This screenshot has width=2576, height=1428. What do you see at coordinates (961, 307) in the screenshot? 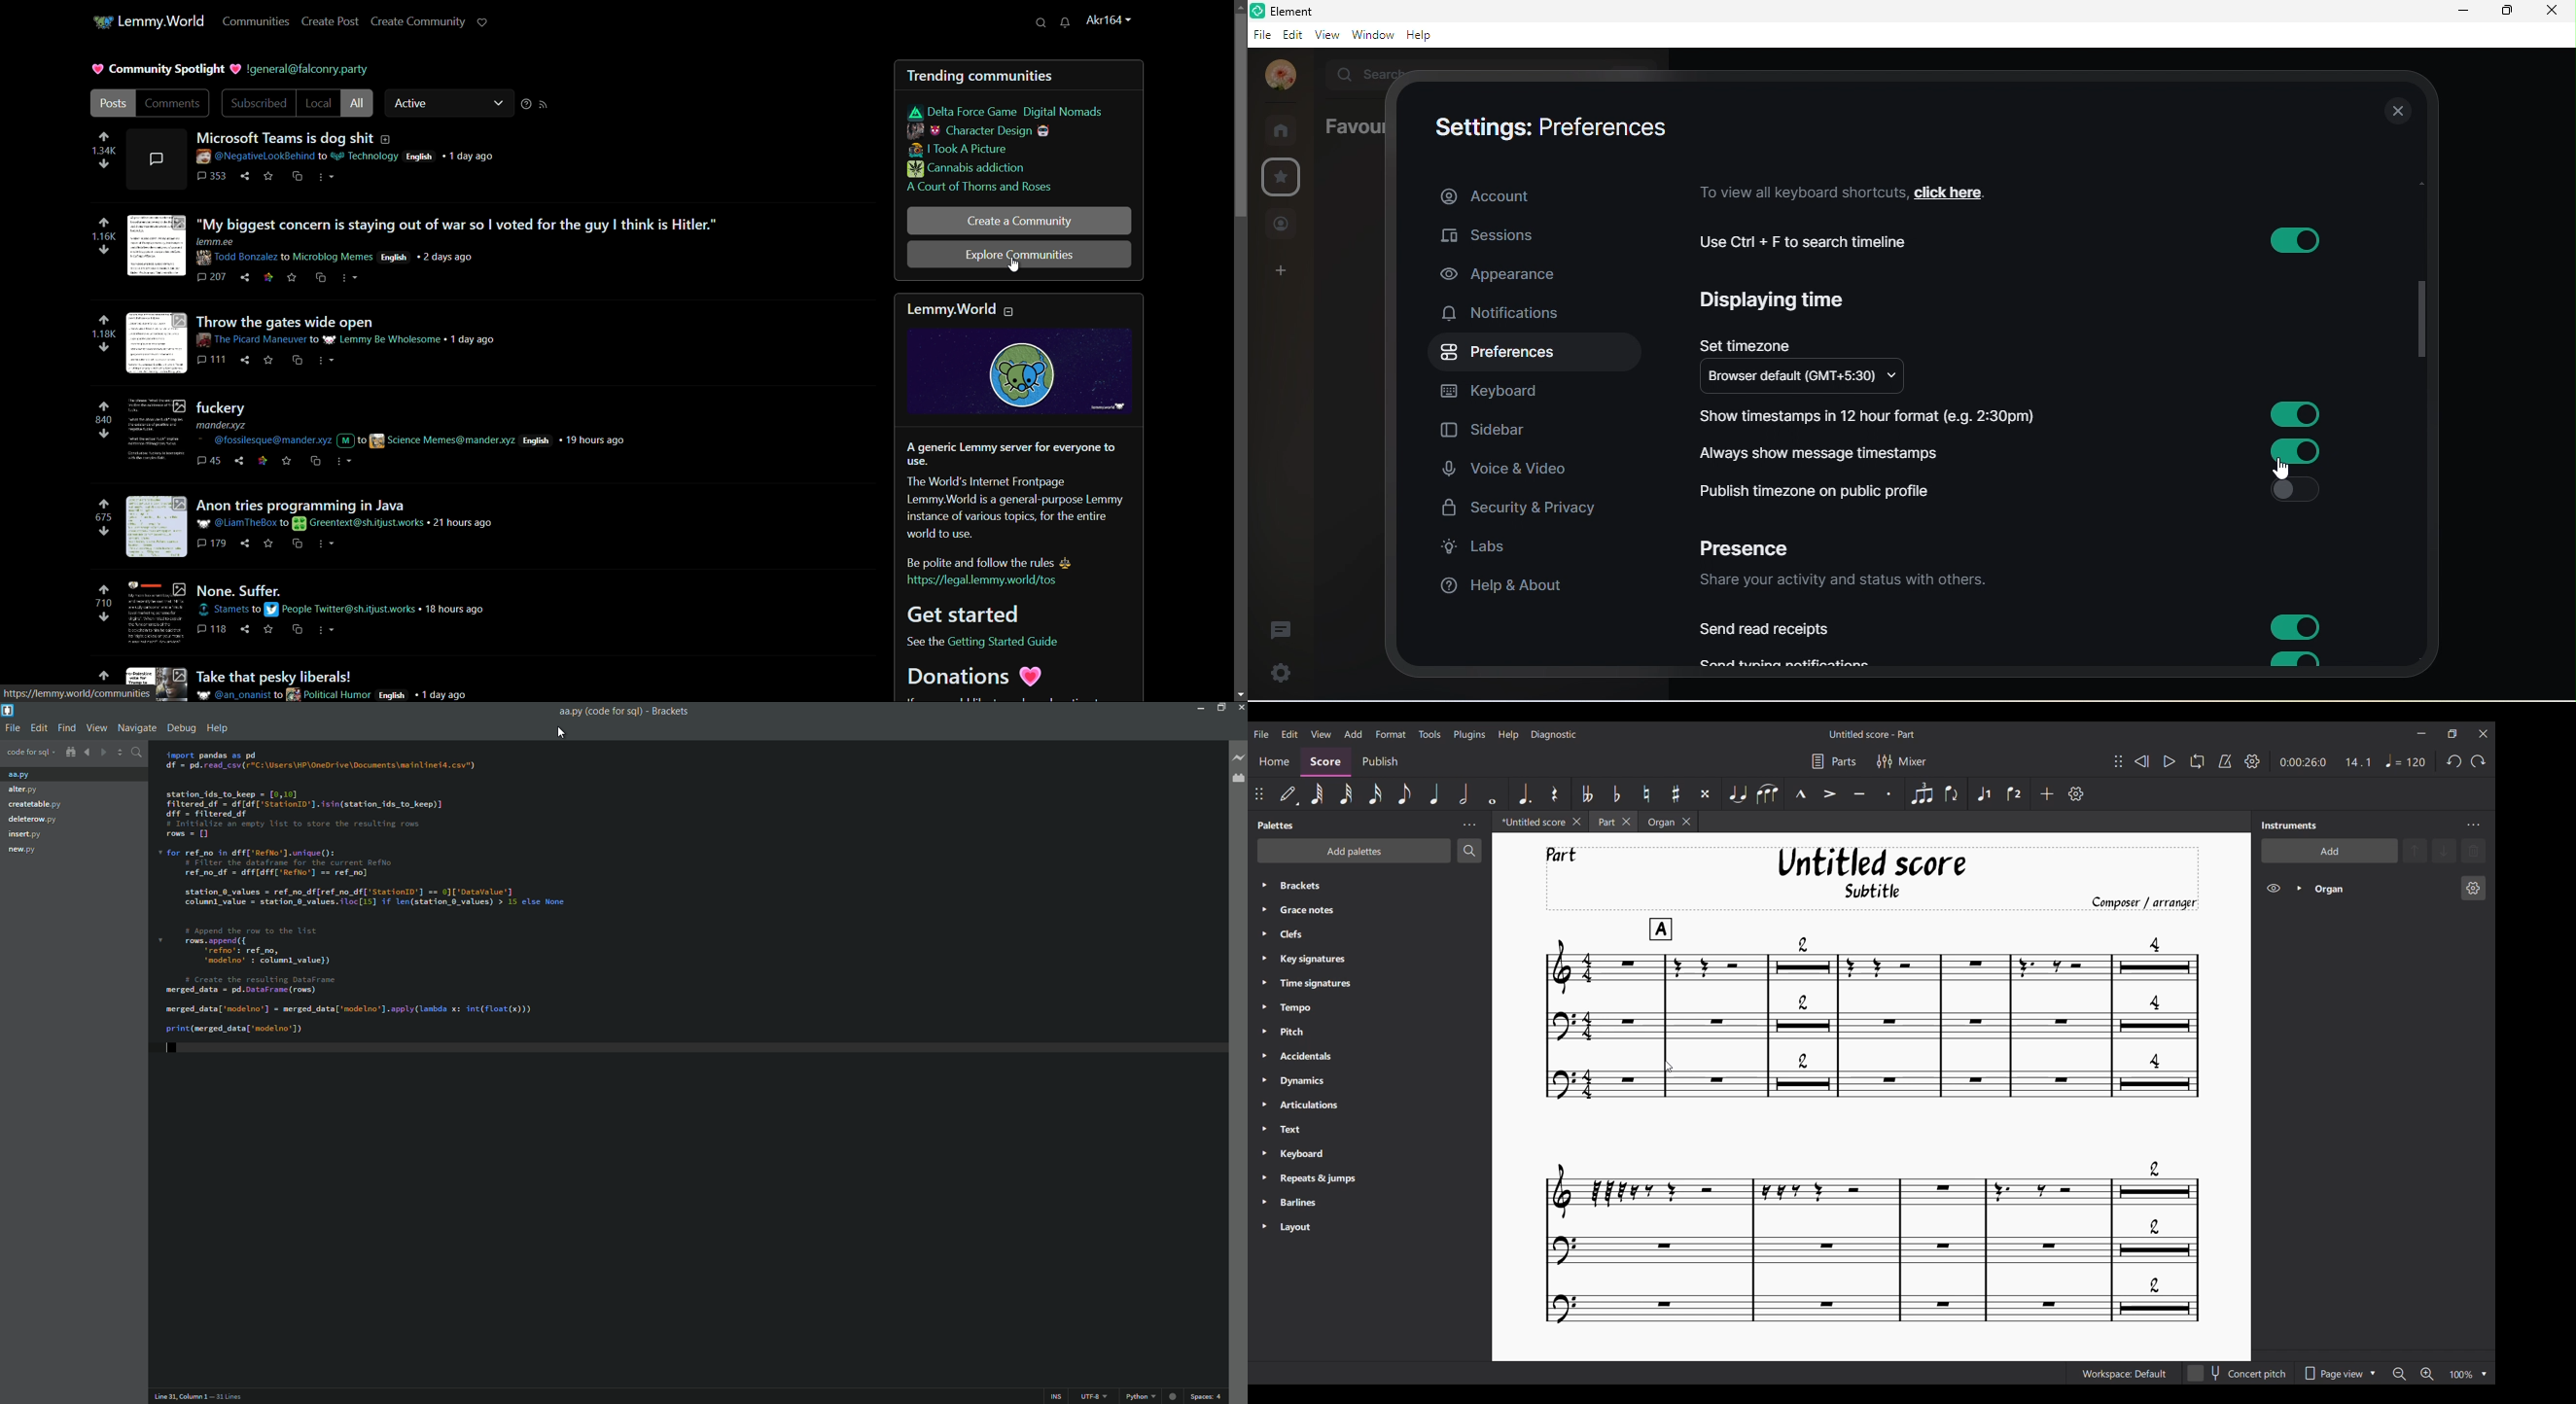
I see `text` at bounding box center [961, 307].